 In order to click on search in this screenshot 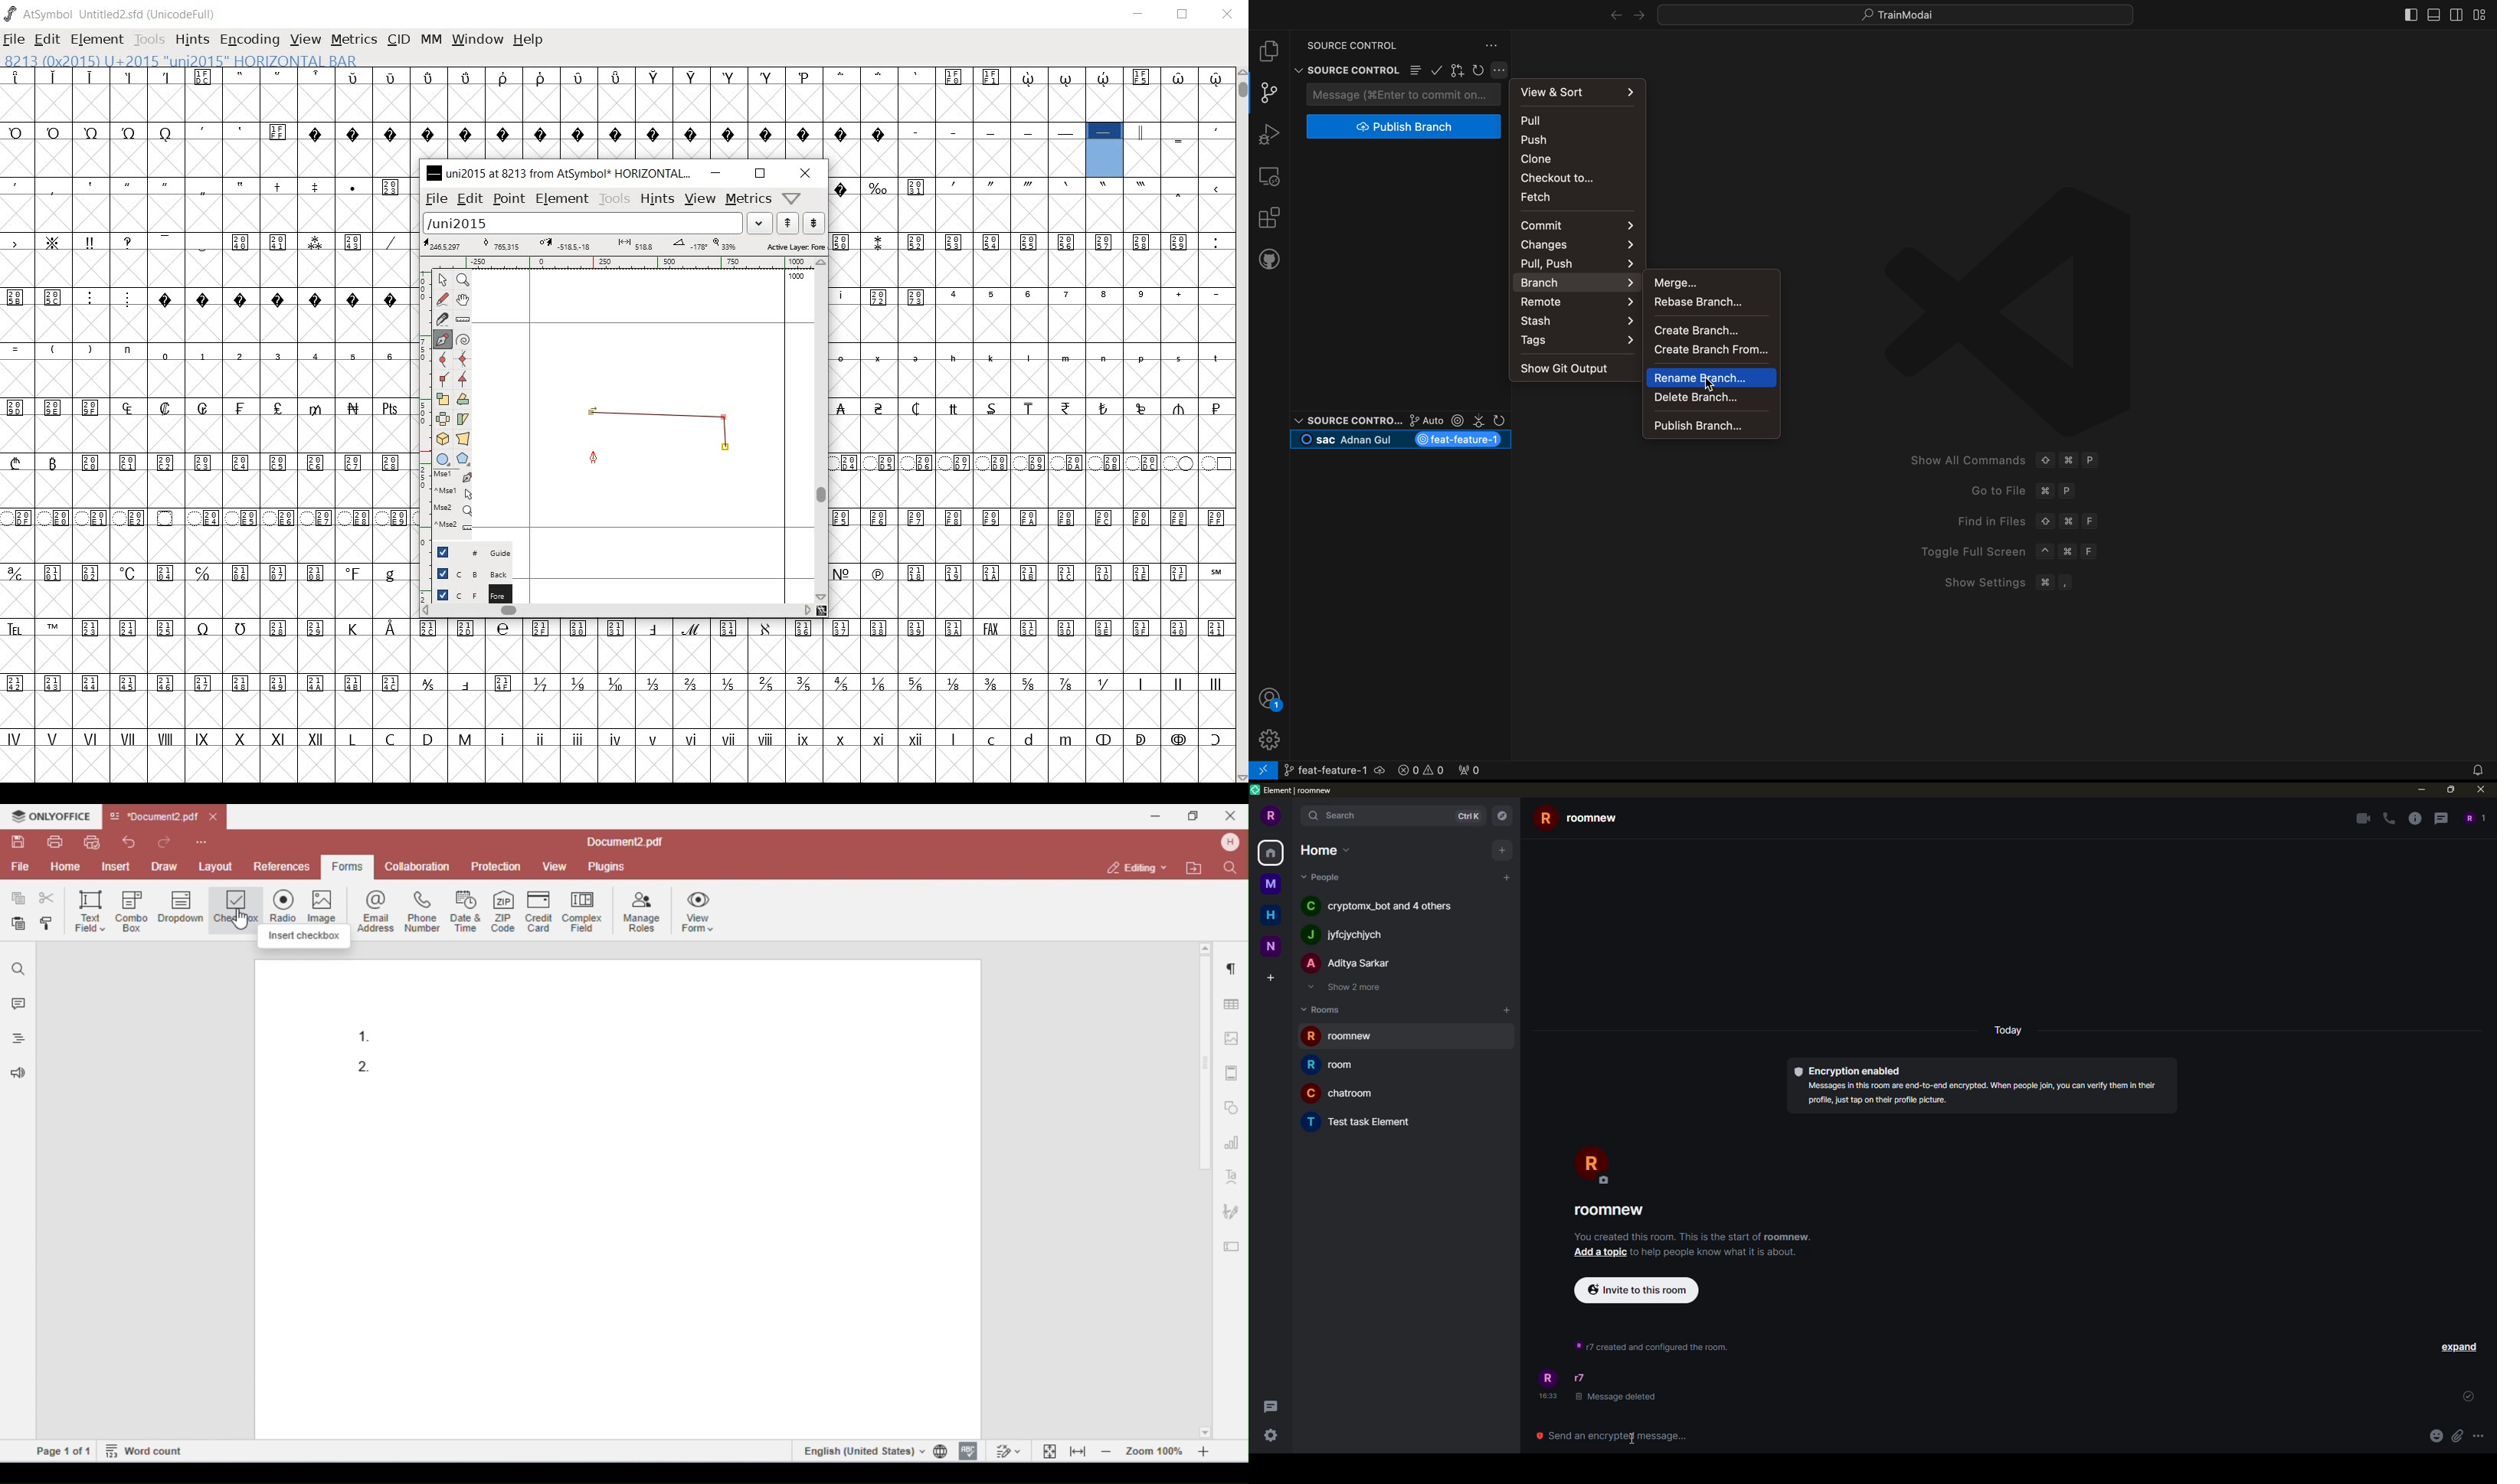, I will do `click(1343, 817)`.